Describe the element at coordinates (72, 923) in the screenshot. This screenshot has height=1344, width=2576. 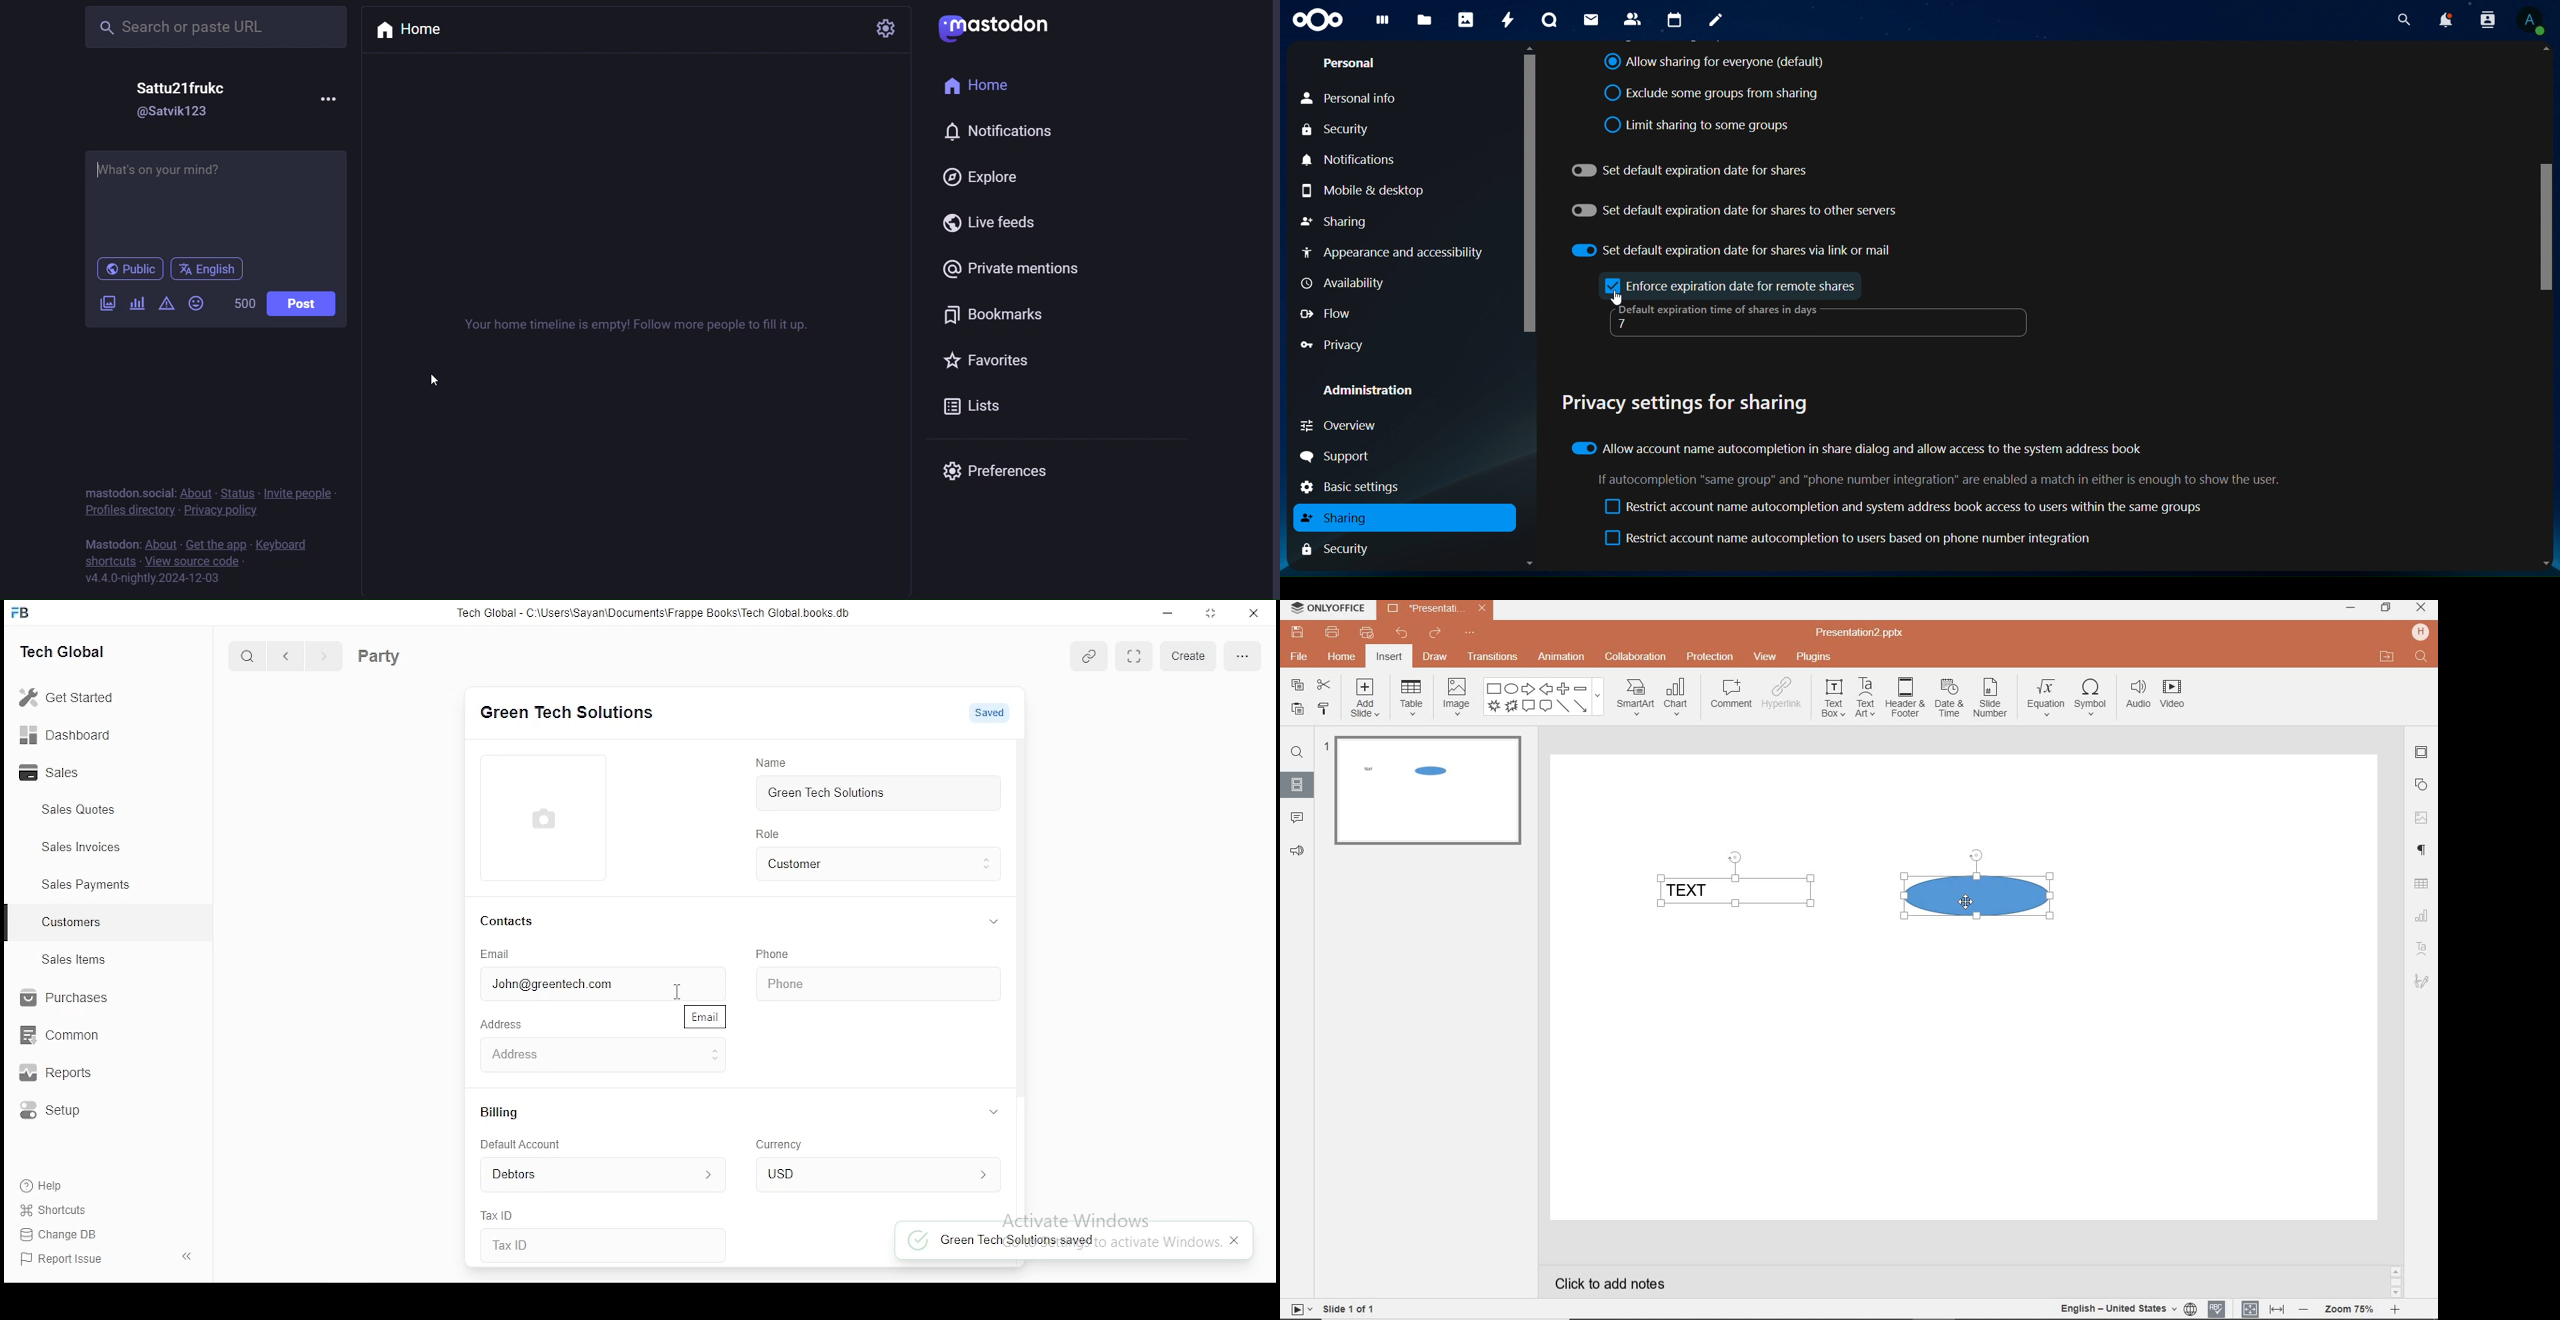
I see `customers` at that location.